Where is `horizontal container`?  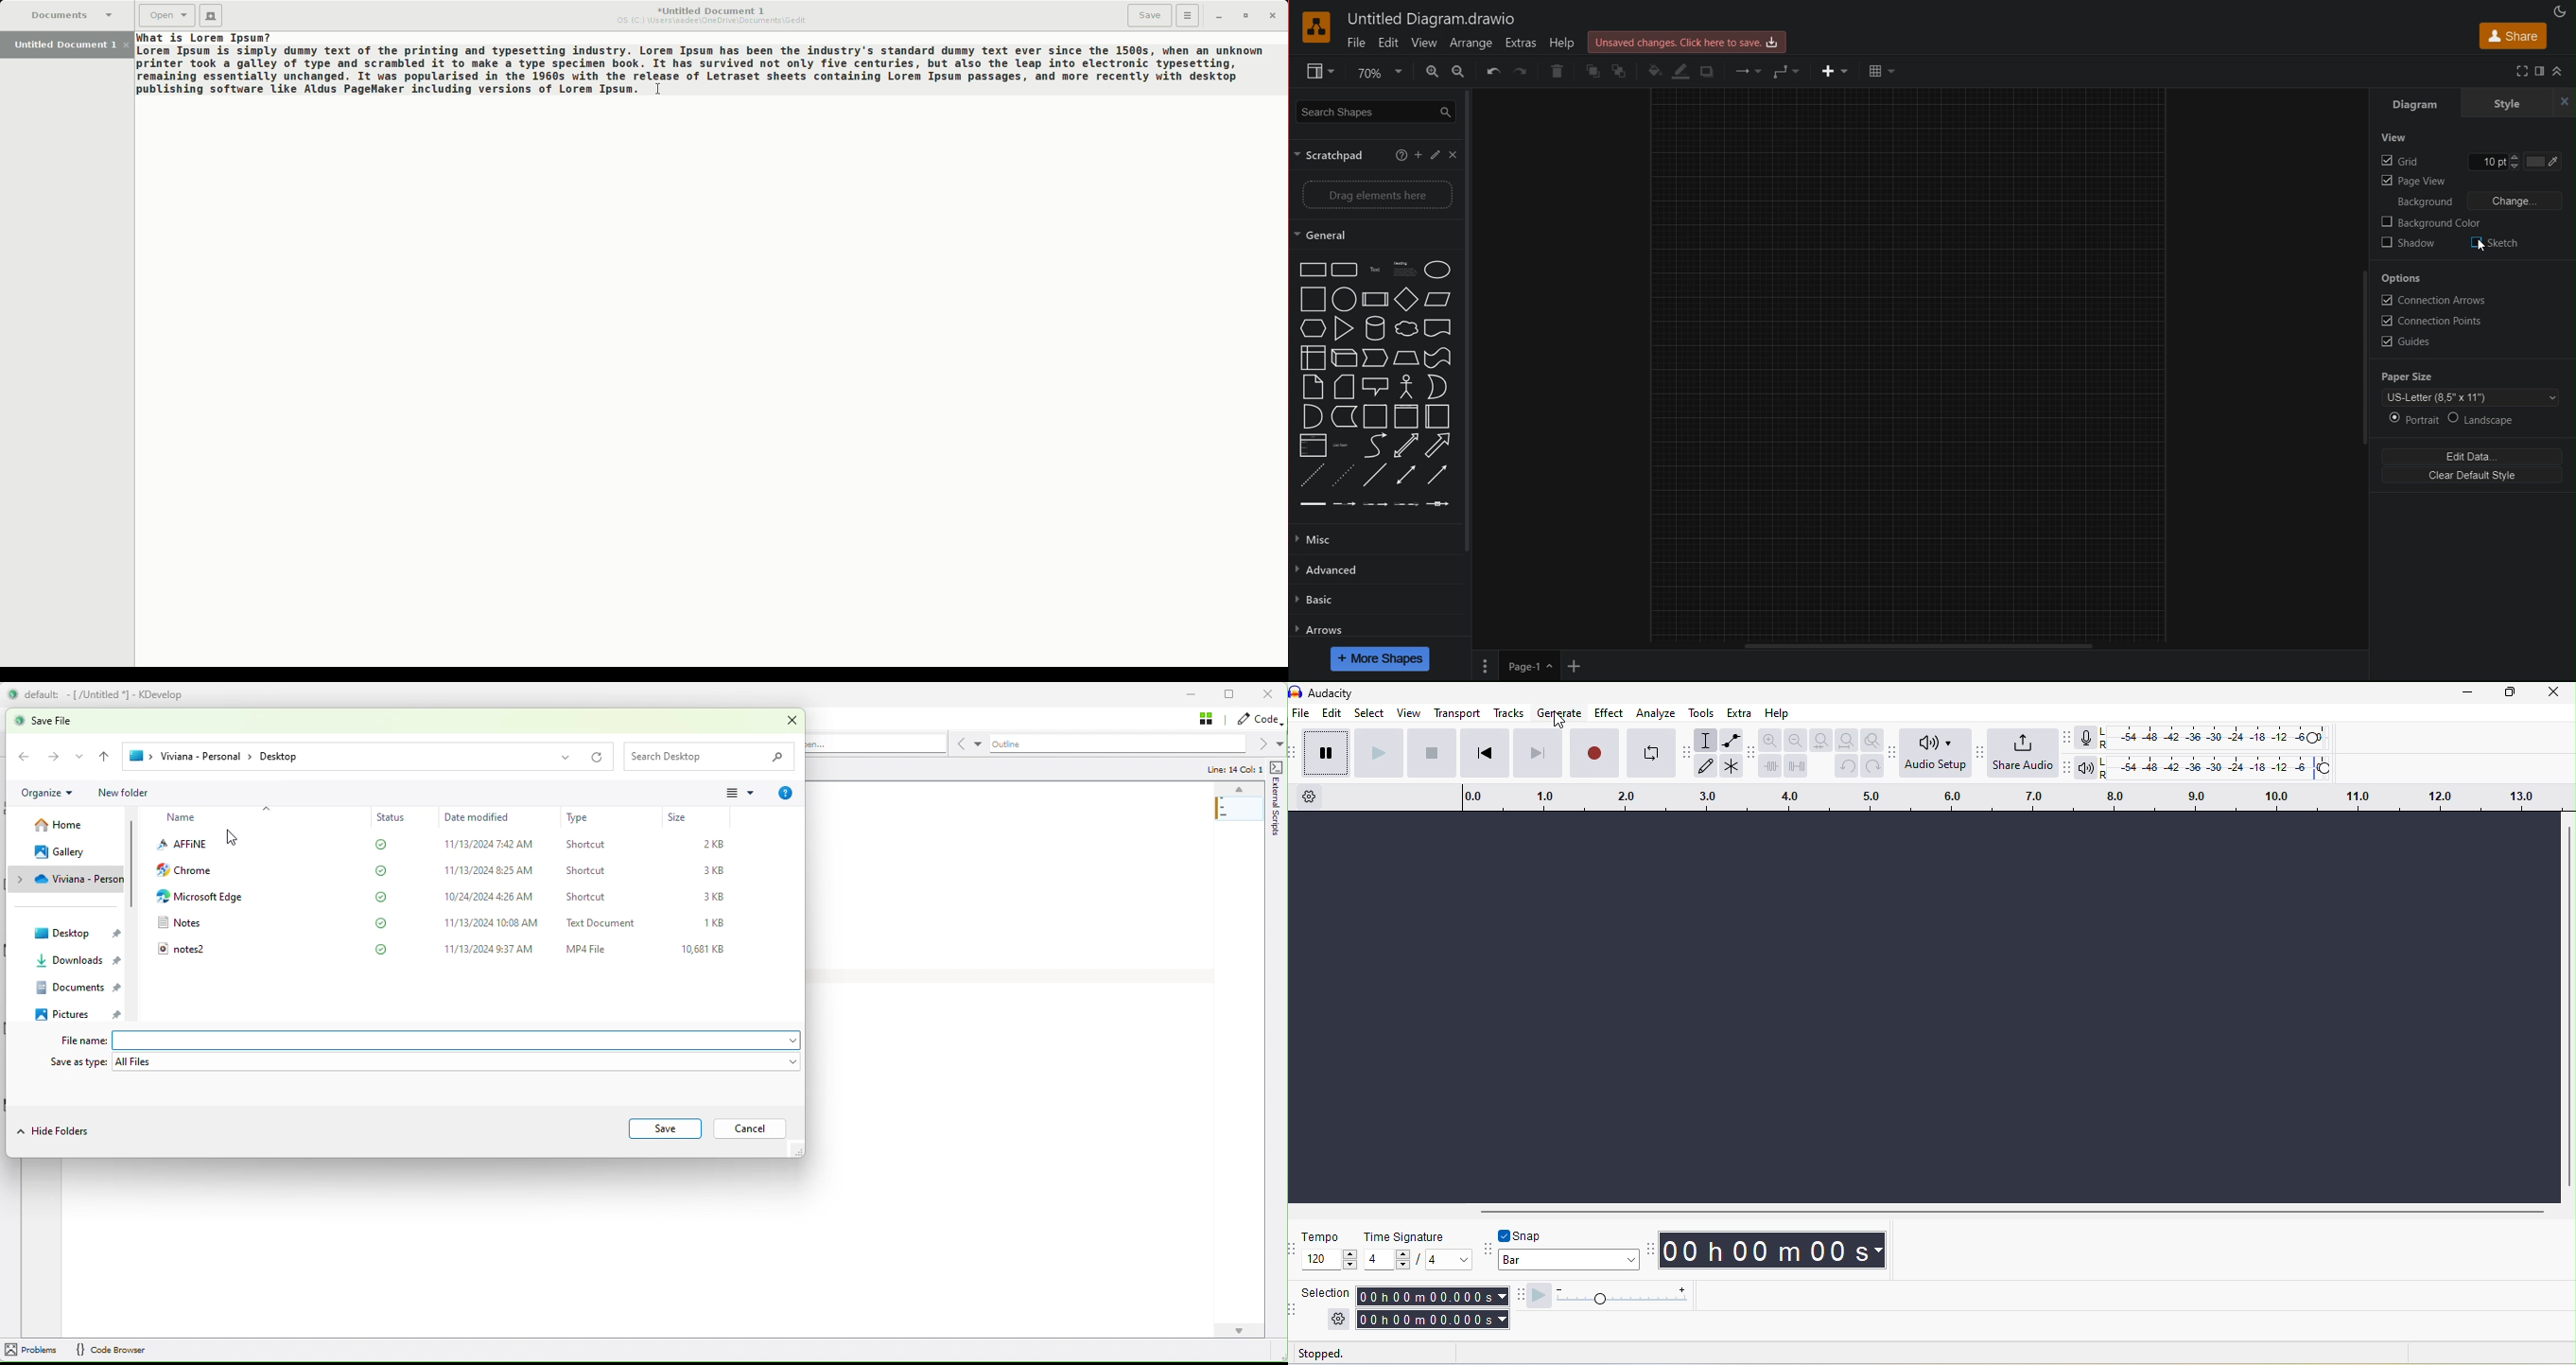
horizontal container is located at coordinates (1436, 416).